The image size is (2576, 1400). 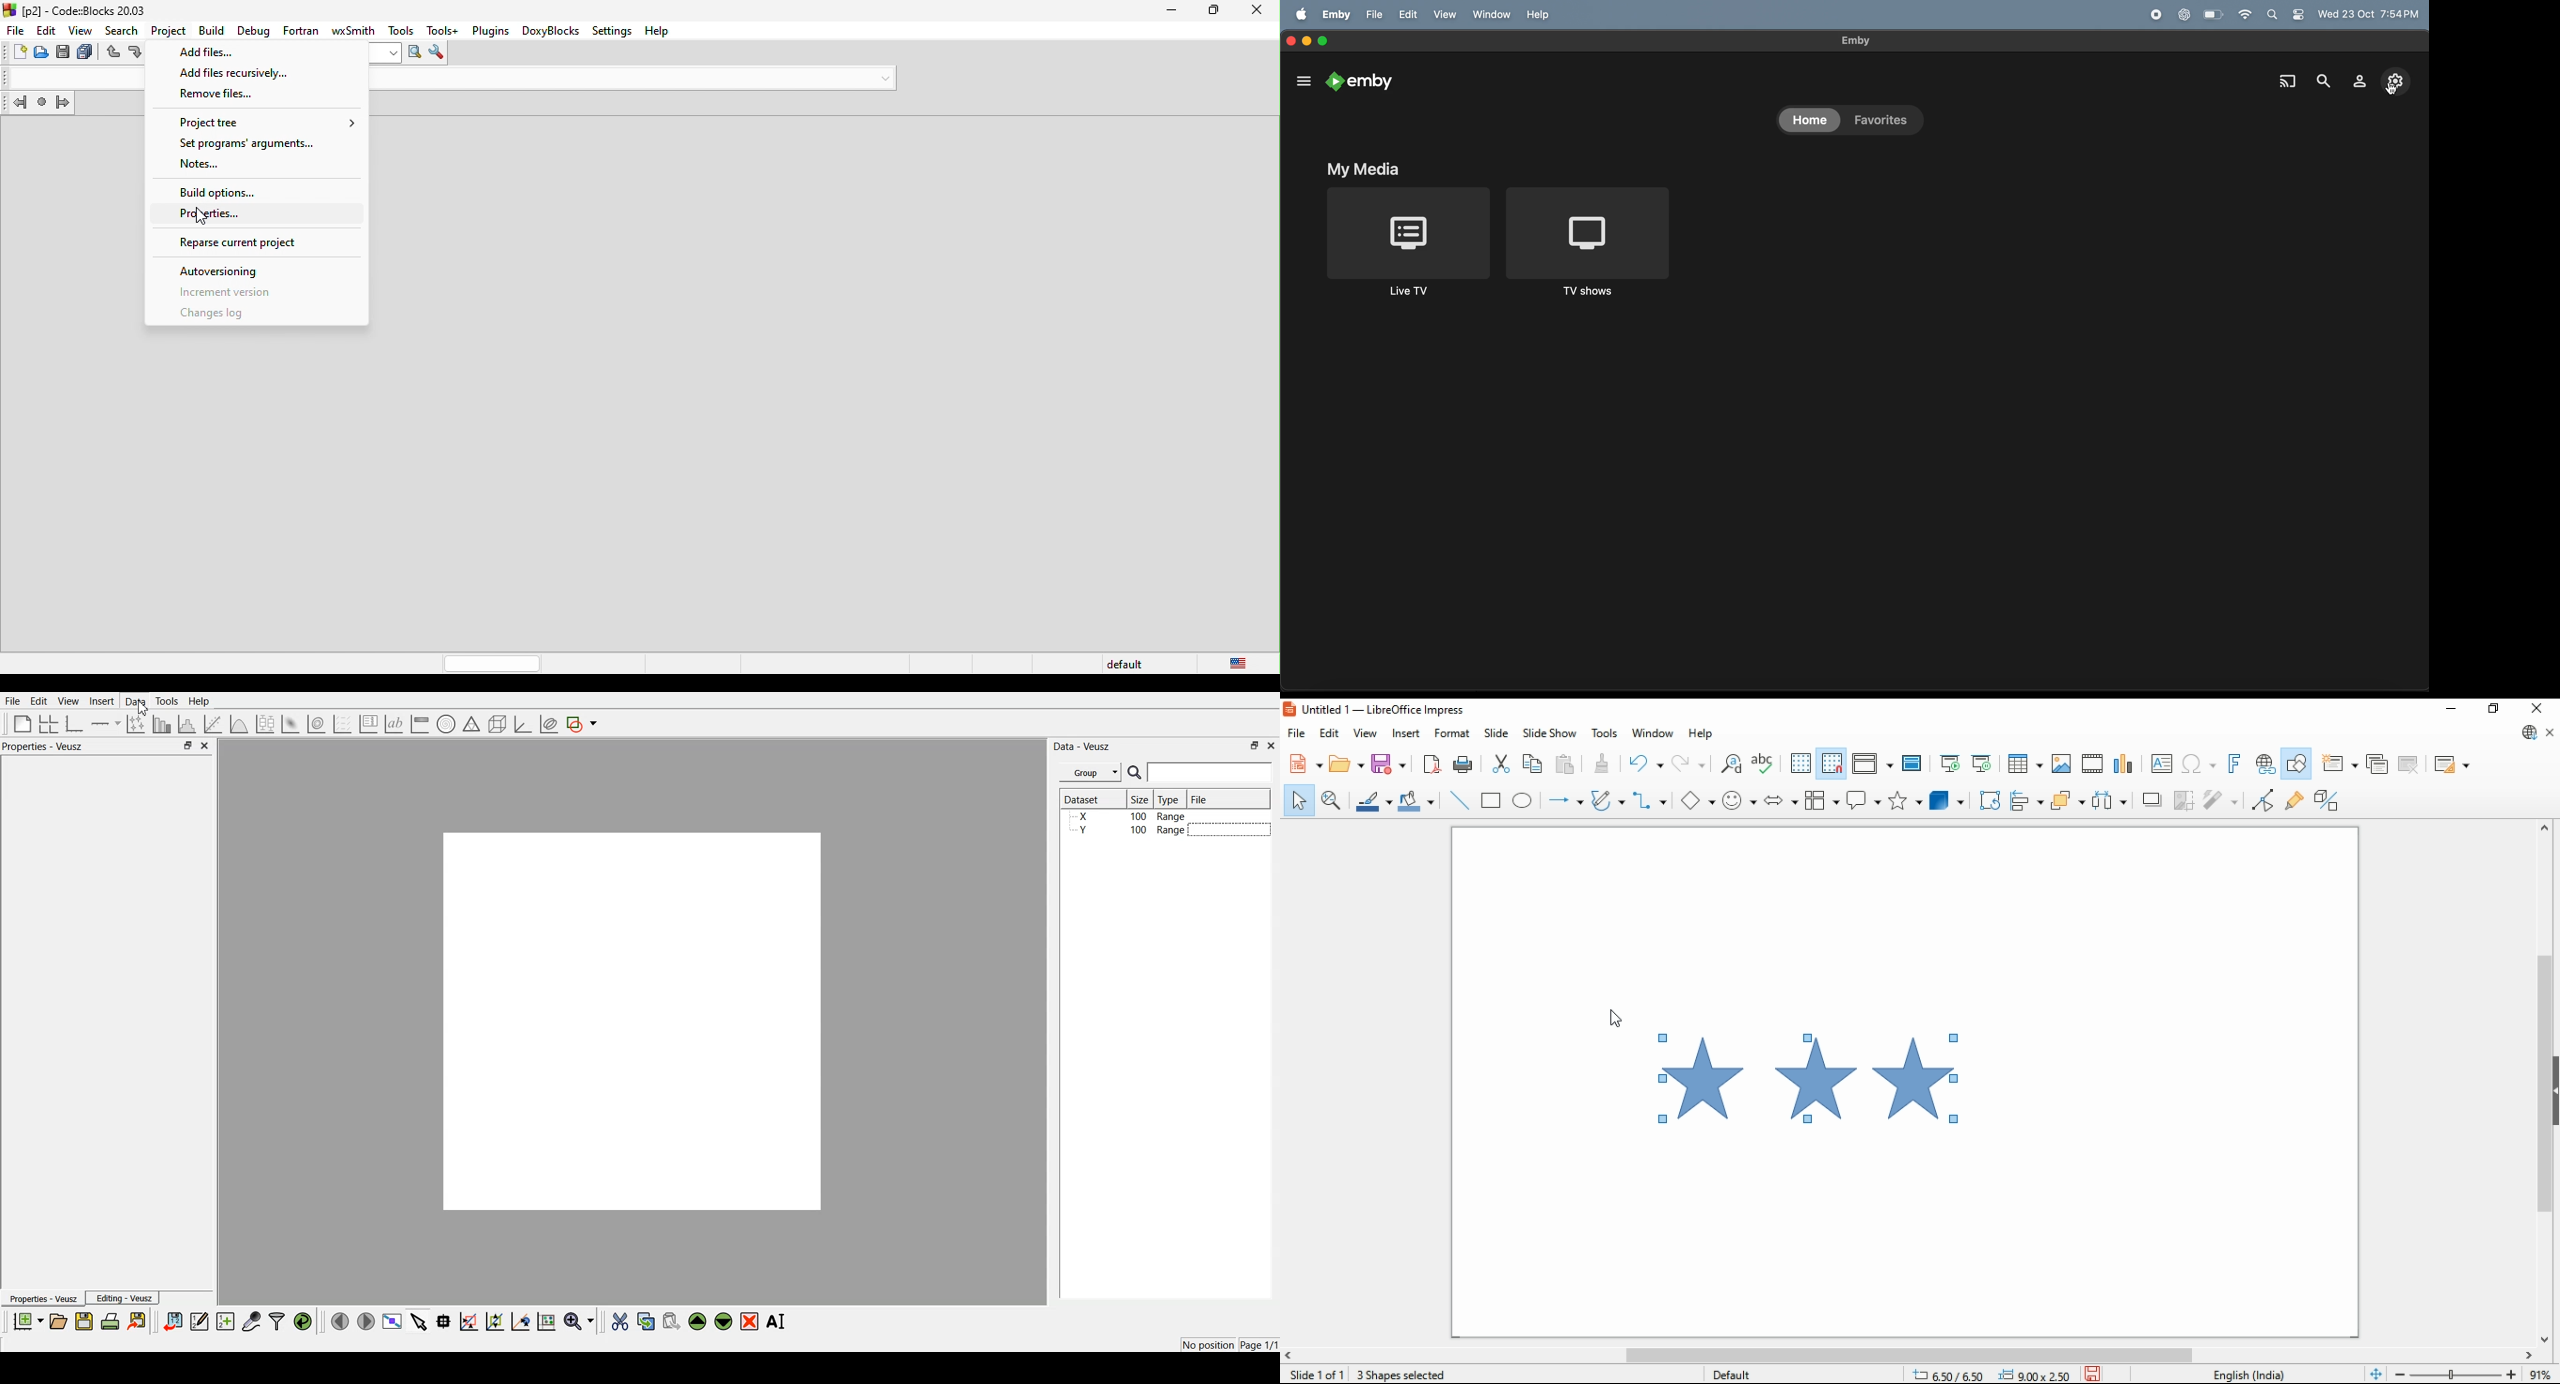 What do you see at coordinates (1491, 800) in the screenshot?
I see `rectangle` at bounding box center [1491, 800].